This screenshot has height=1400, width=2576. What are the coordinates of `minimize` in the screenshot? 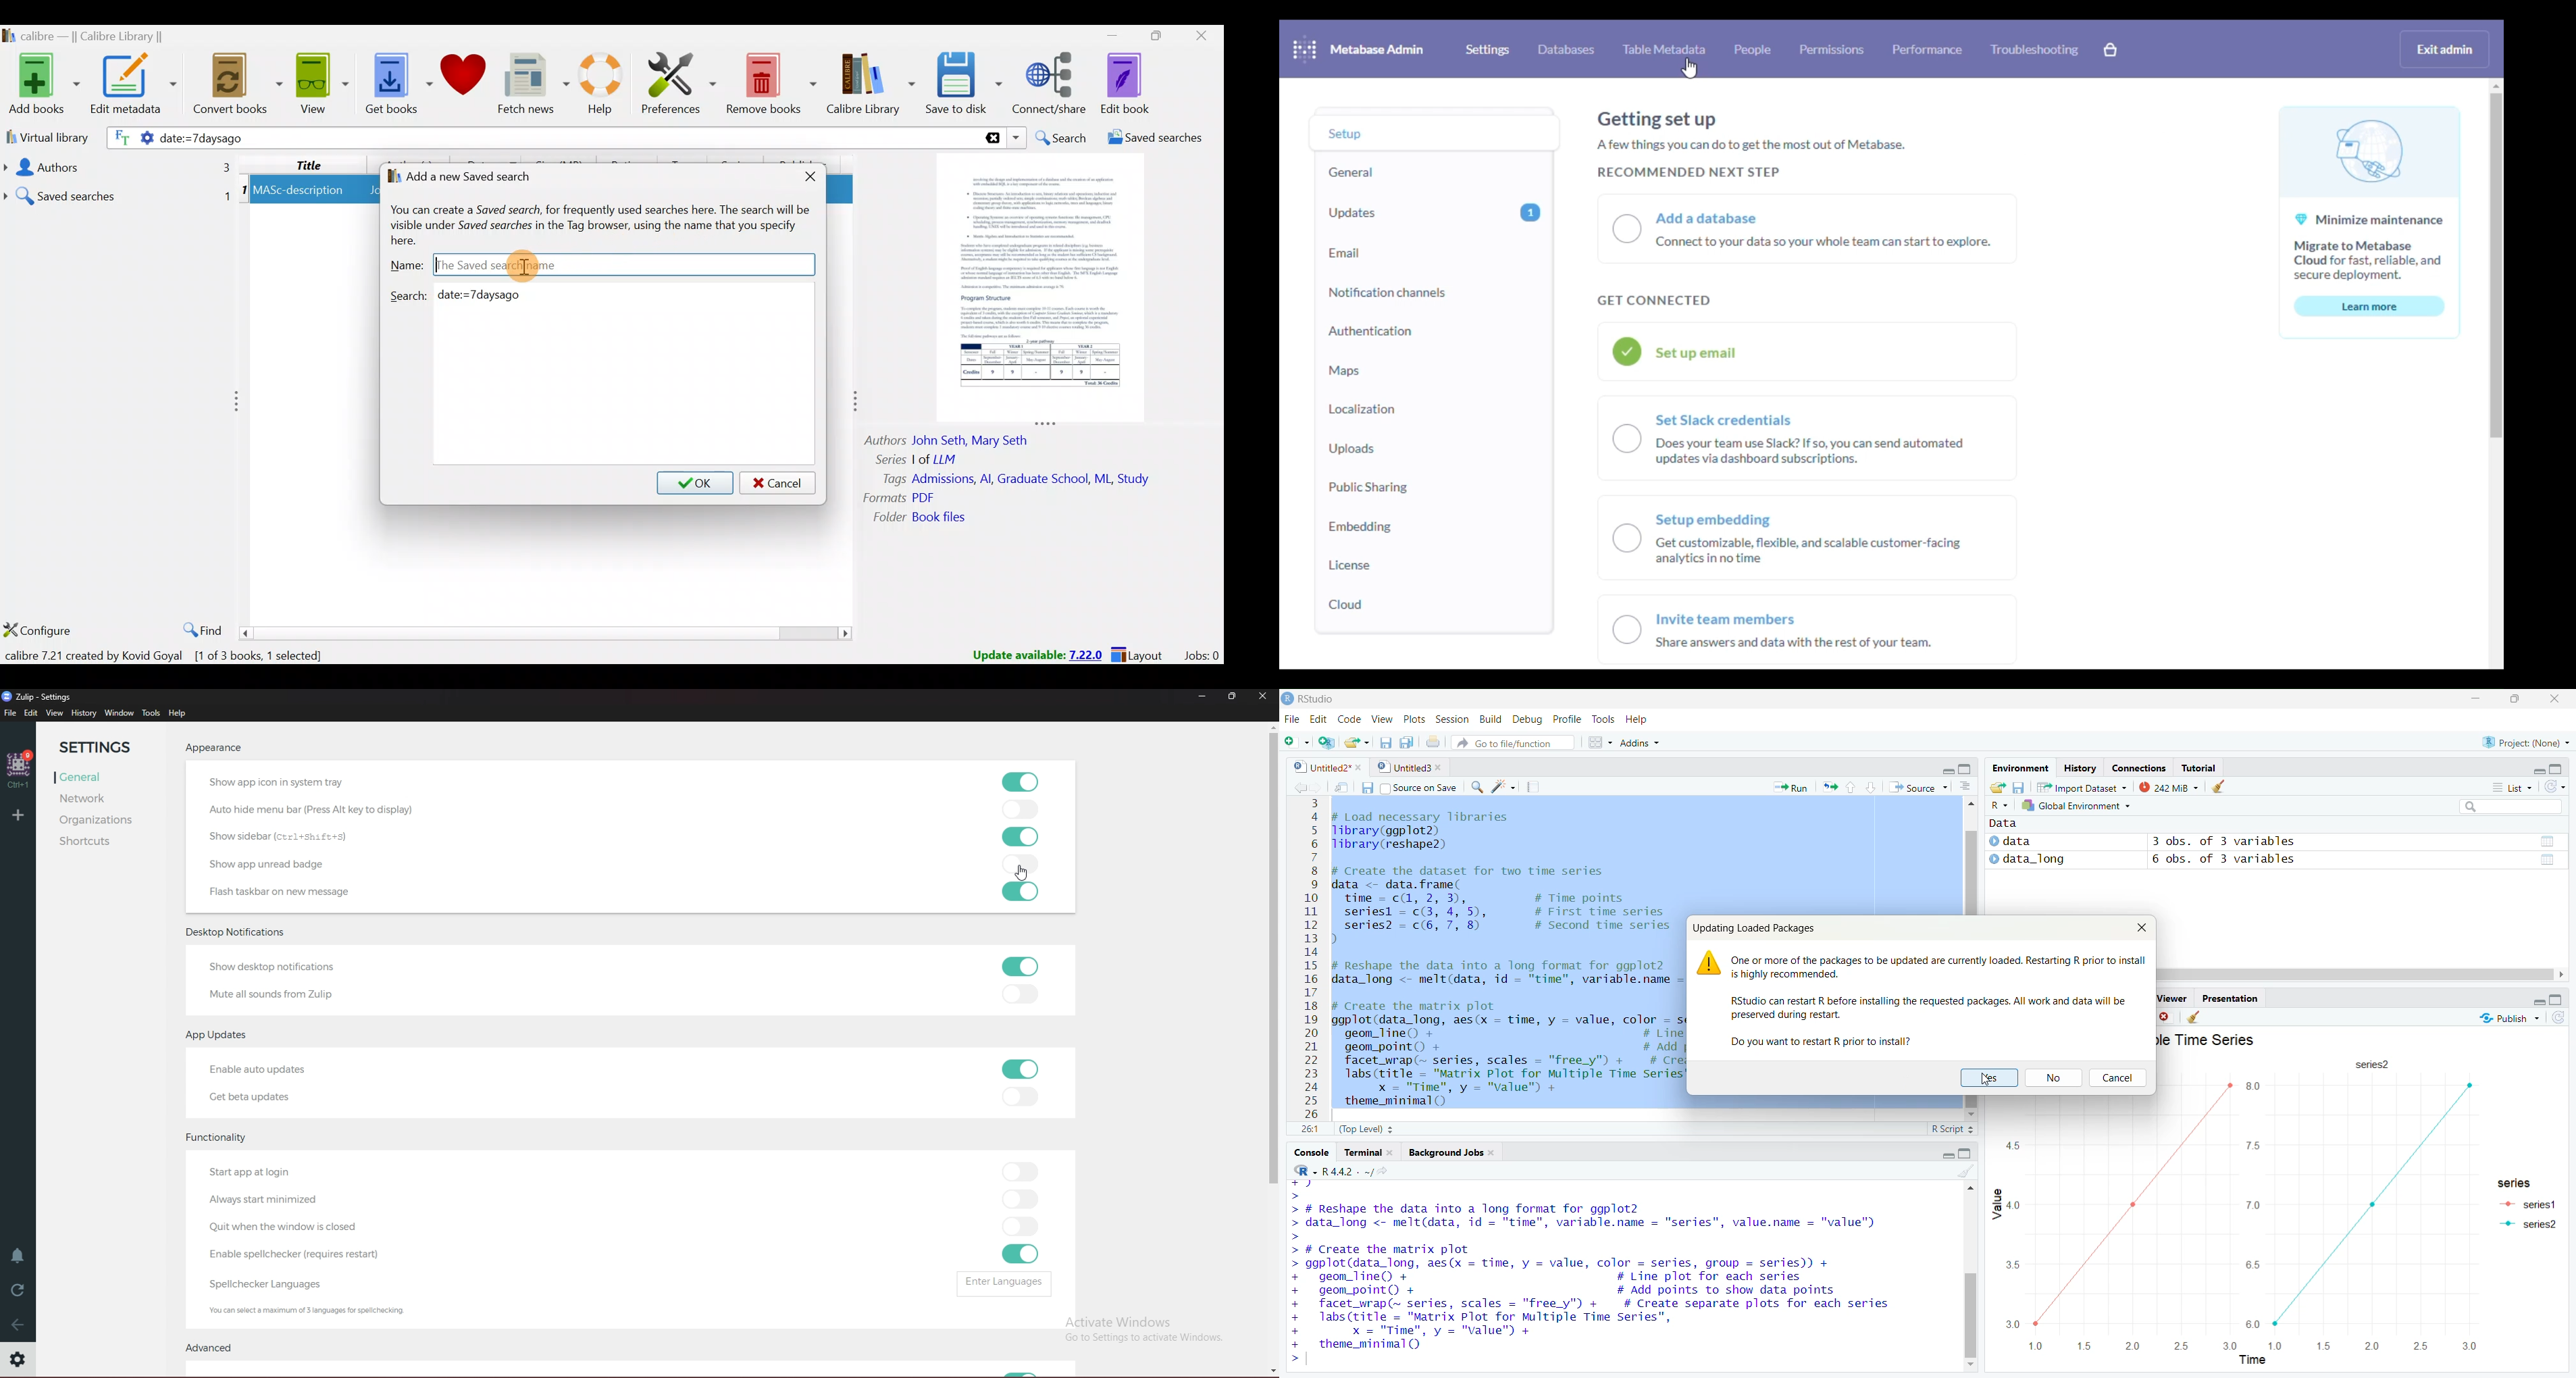 It's located at (1946, 1156).